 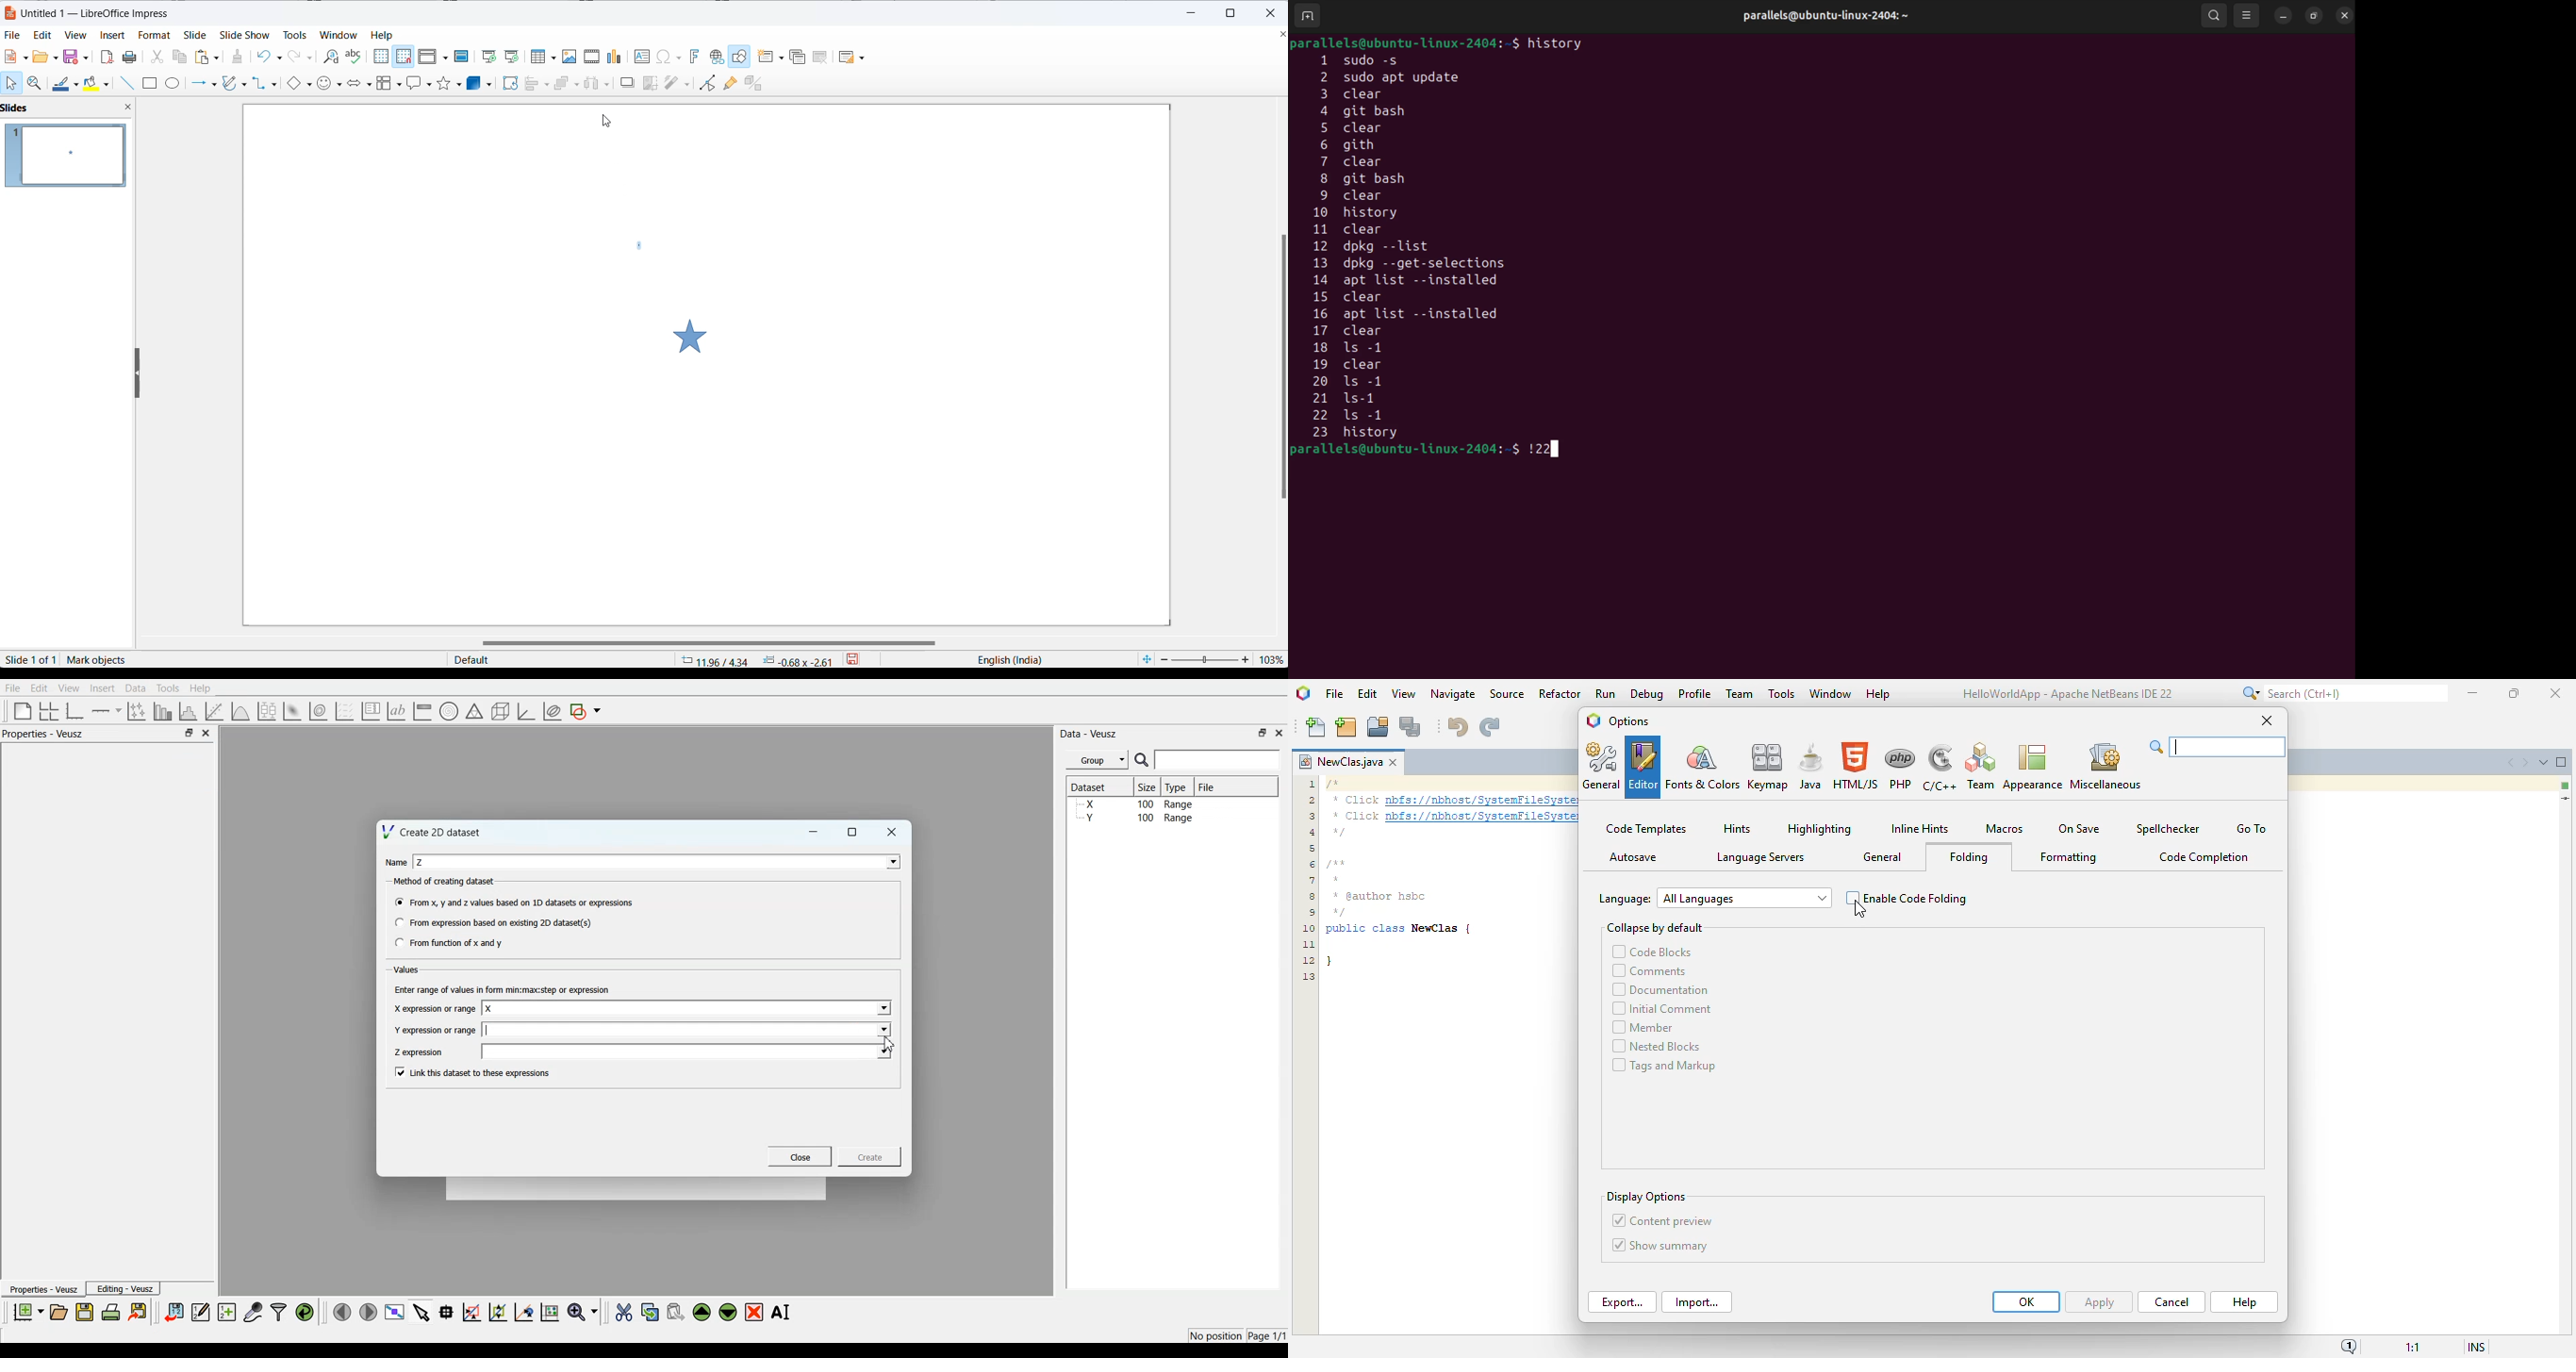 What do you see at coordinates (2204, 857) in the screenshot?
I see `code completion` at bounding box center [2204, 857].